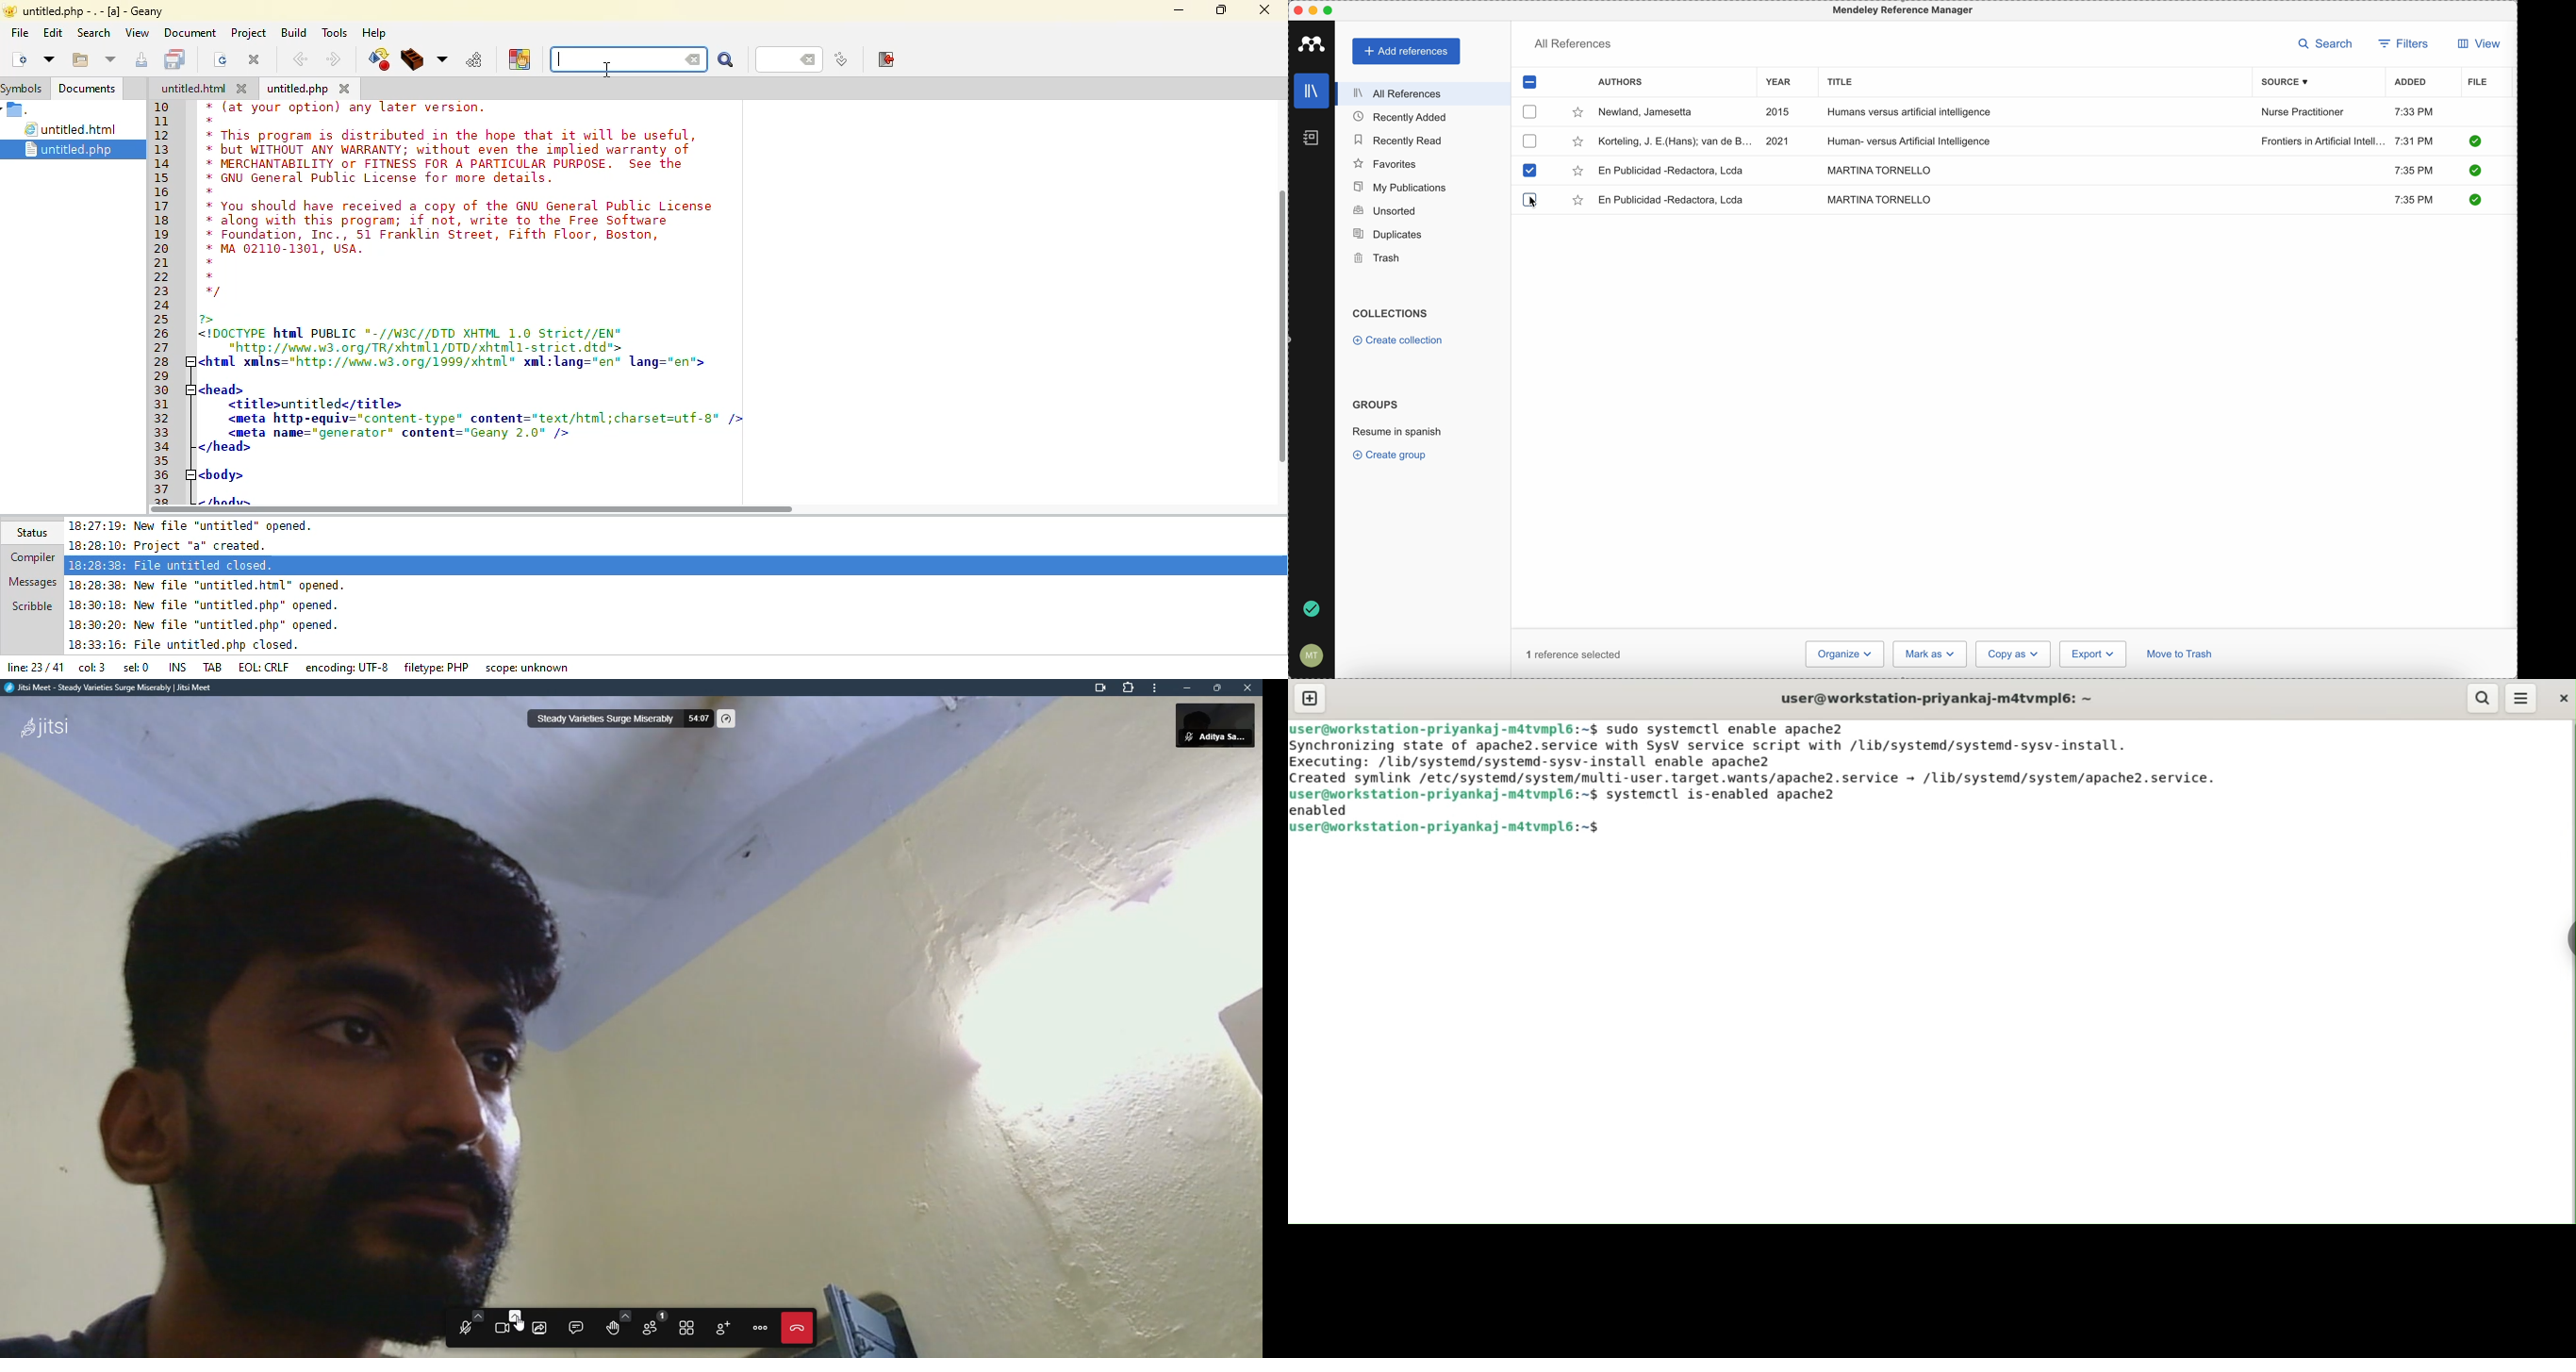 This screenshot has width=2576, height=1372. What do you see at coordinates (93, 33) in the screenshot?
I see `search` at bounding box center [93, 33].